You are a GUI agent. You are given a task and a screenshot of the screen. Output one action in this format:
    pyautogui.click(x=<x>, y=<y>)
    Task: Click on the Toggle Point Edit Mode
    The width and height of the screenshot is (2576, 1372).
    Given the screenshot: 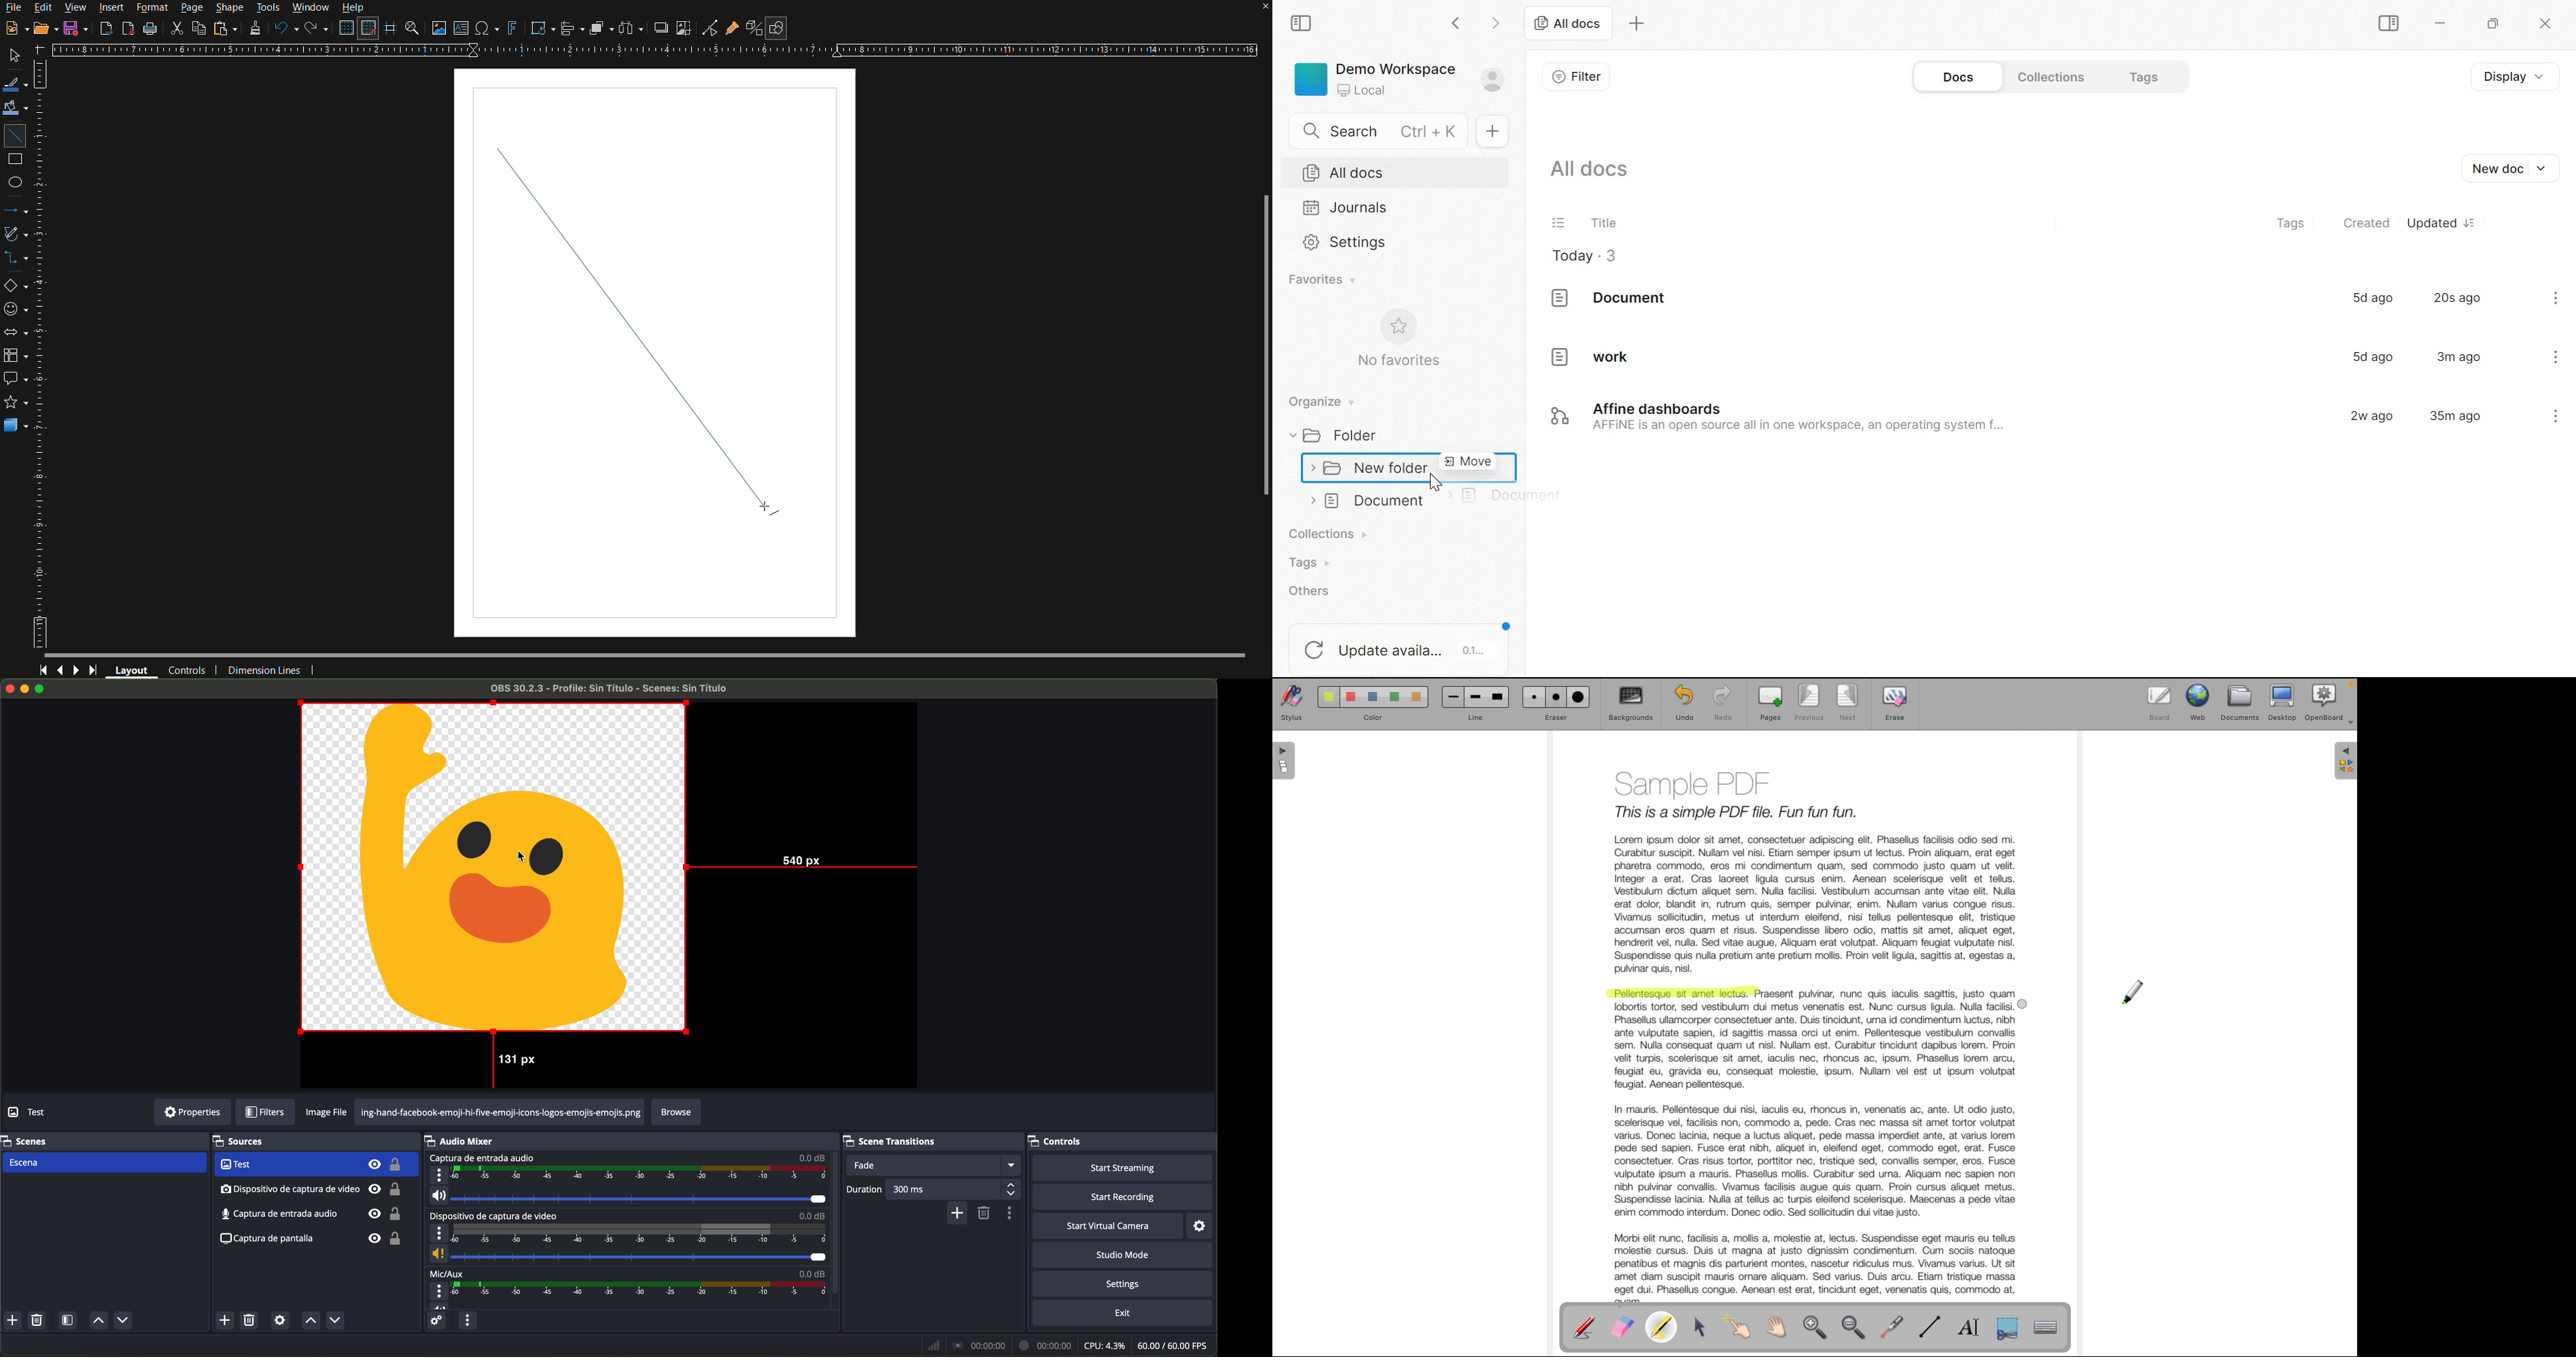 What is the action you would take?
    pyautogui.click(x=710, y=27)
    